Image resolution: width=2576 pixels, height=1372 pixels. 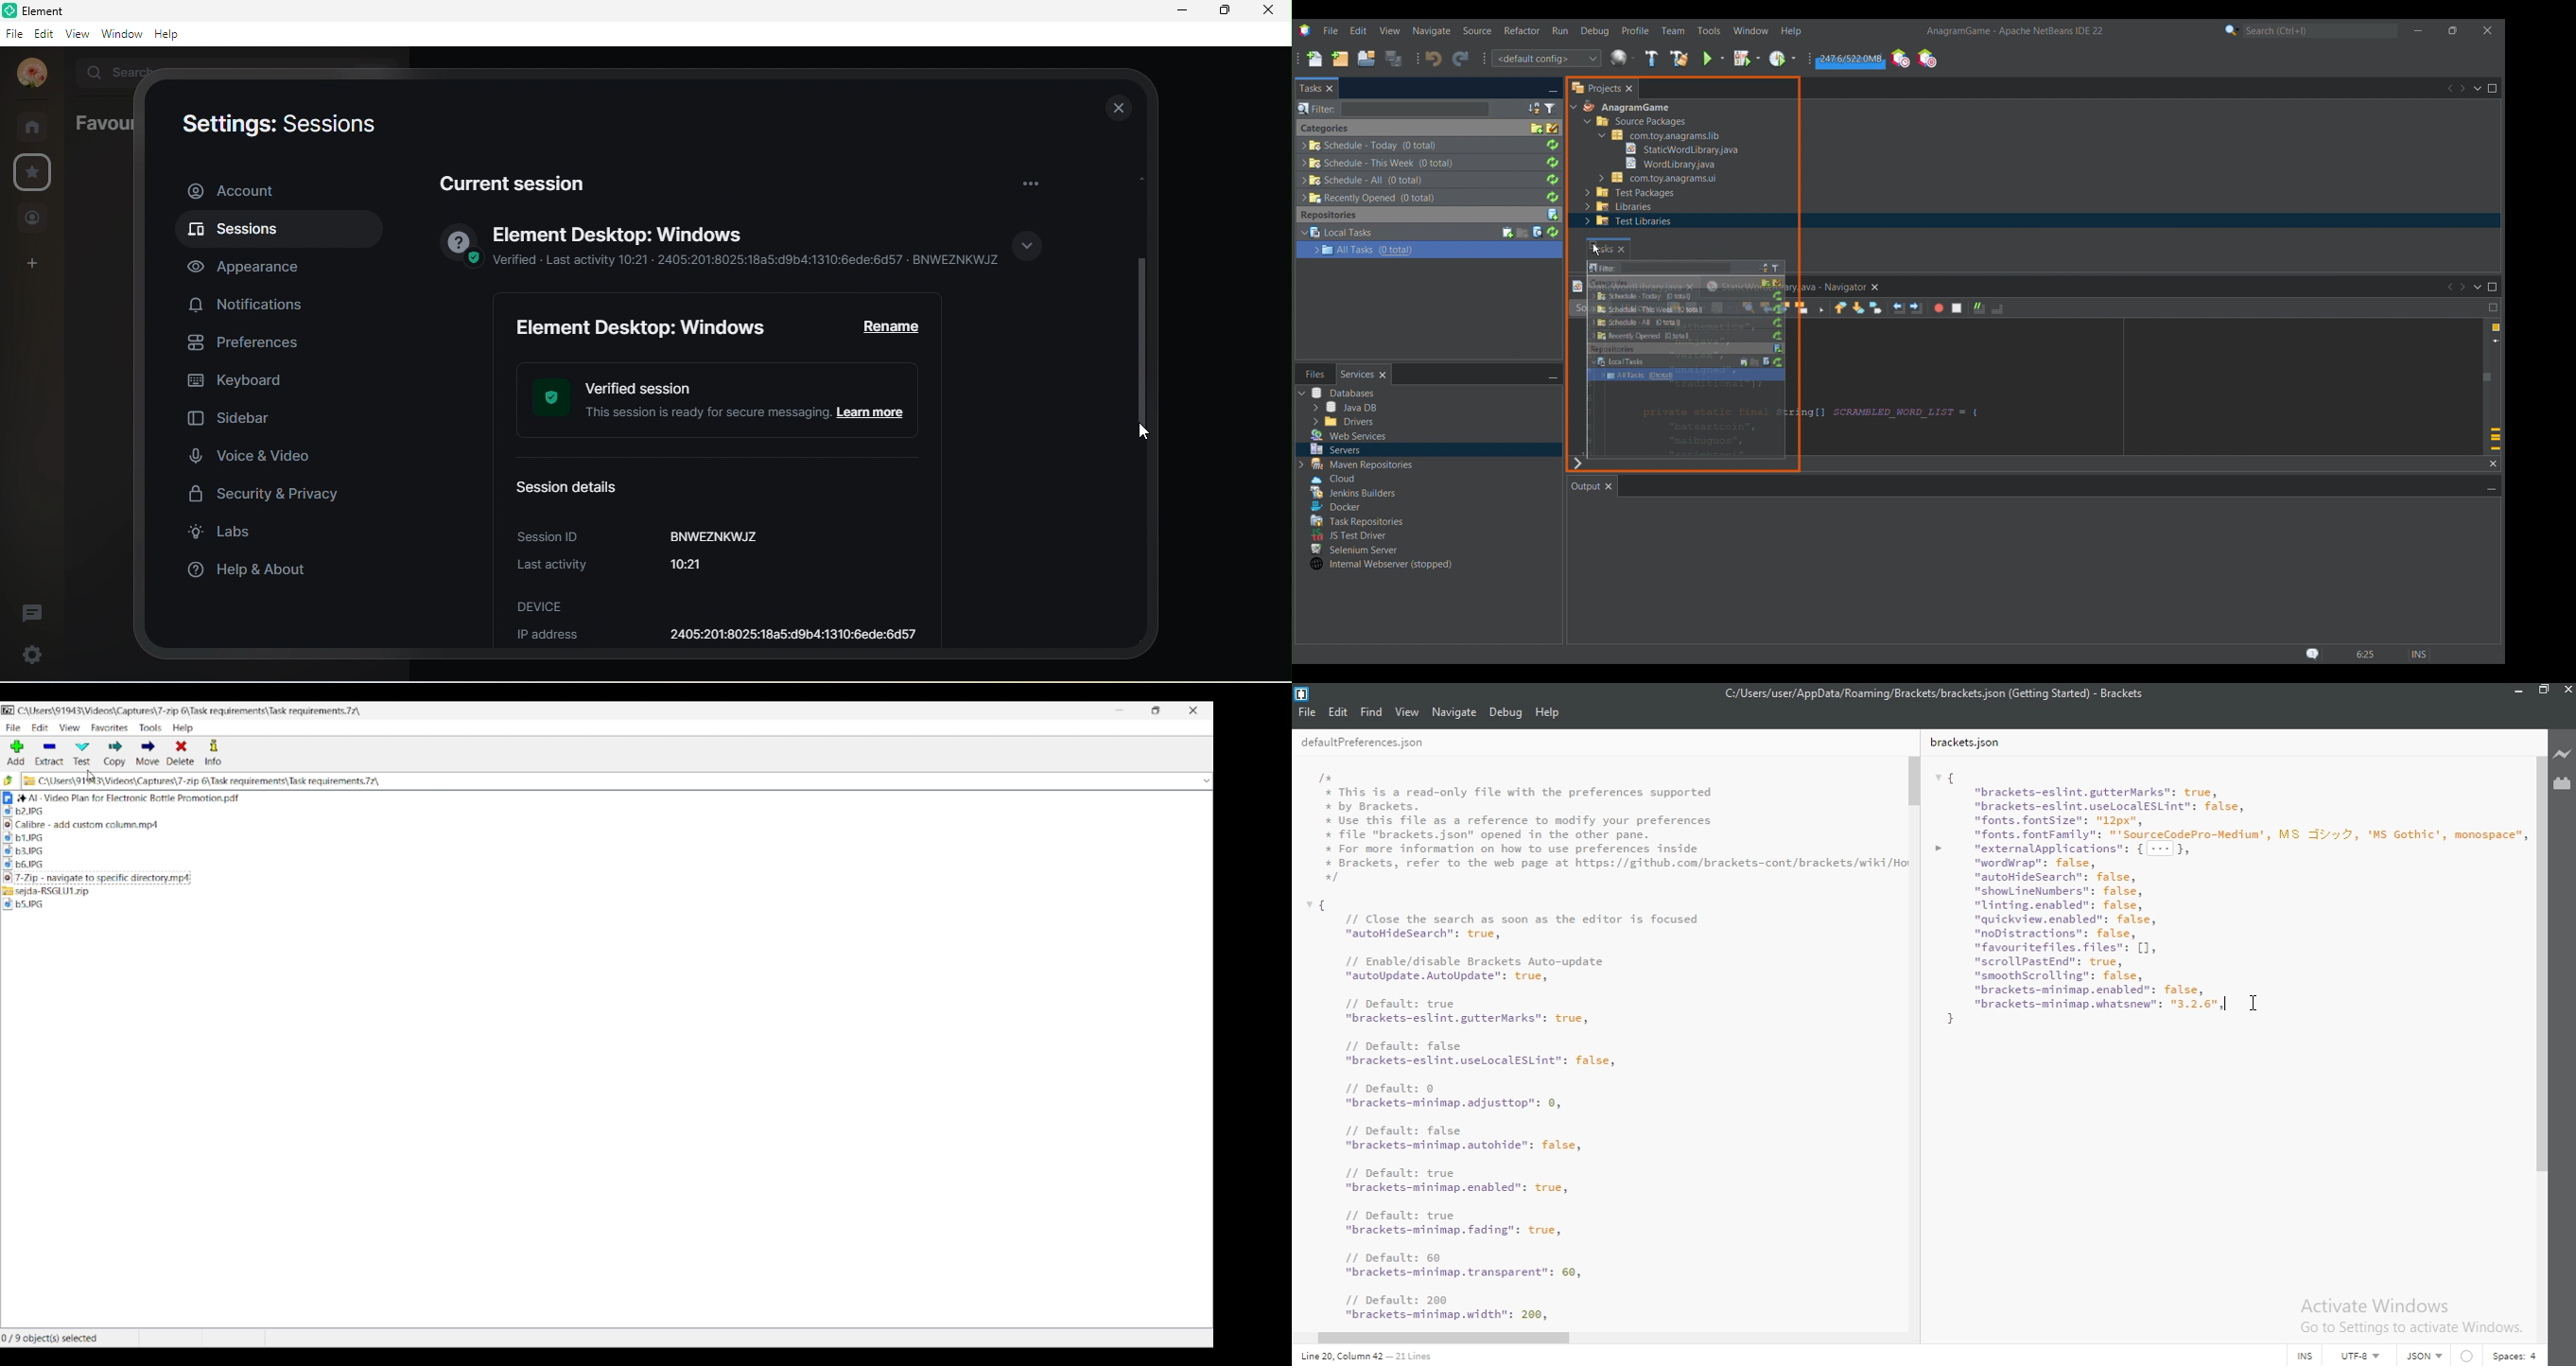 I want to click on Test, so click(x=82, y=754).